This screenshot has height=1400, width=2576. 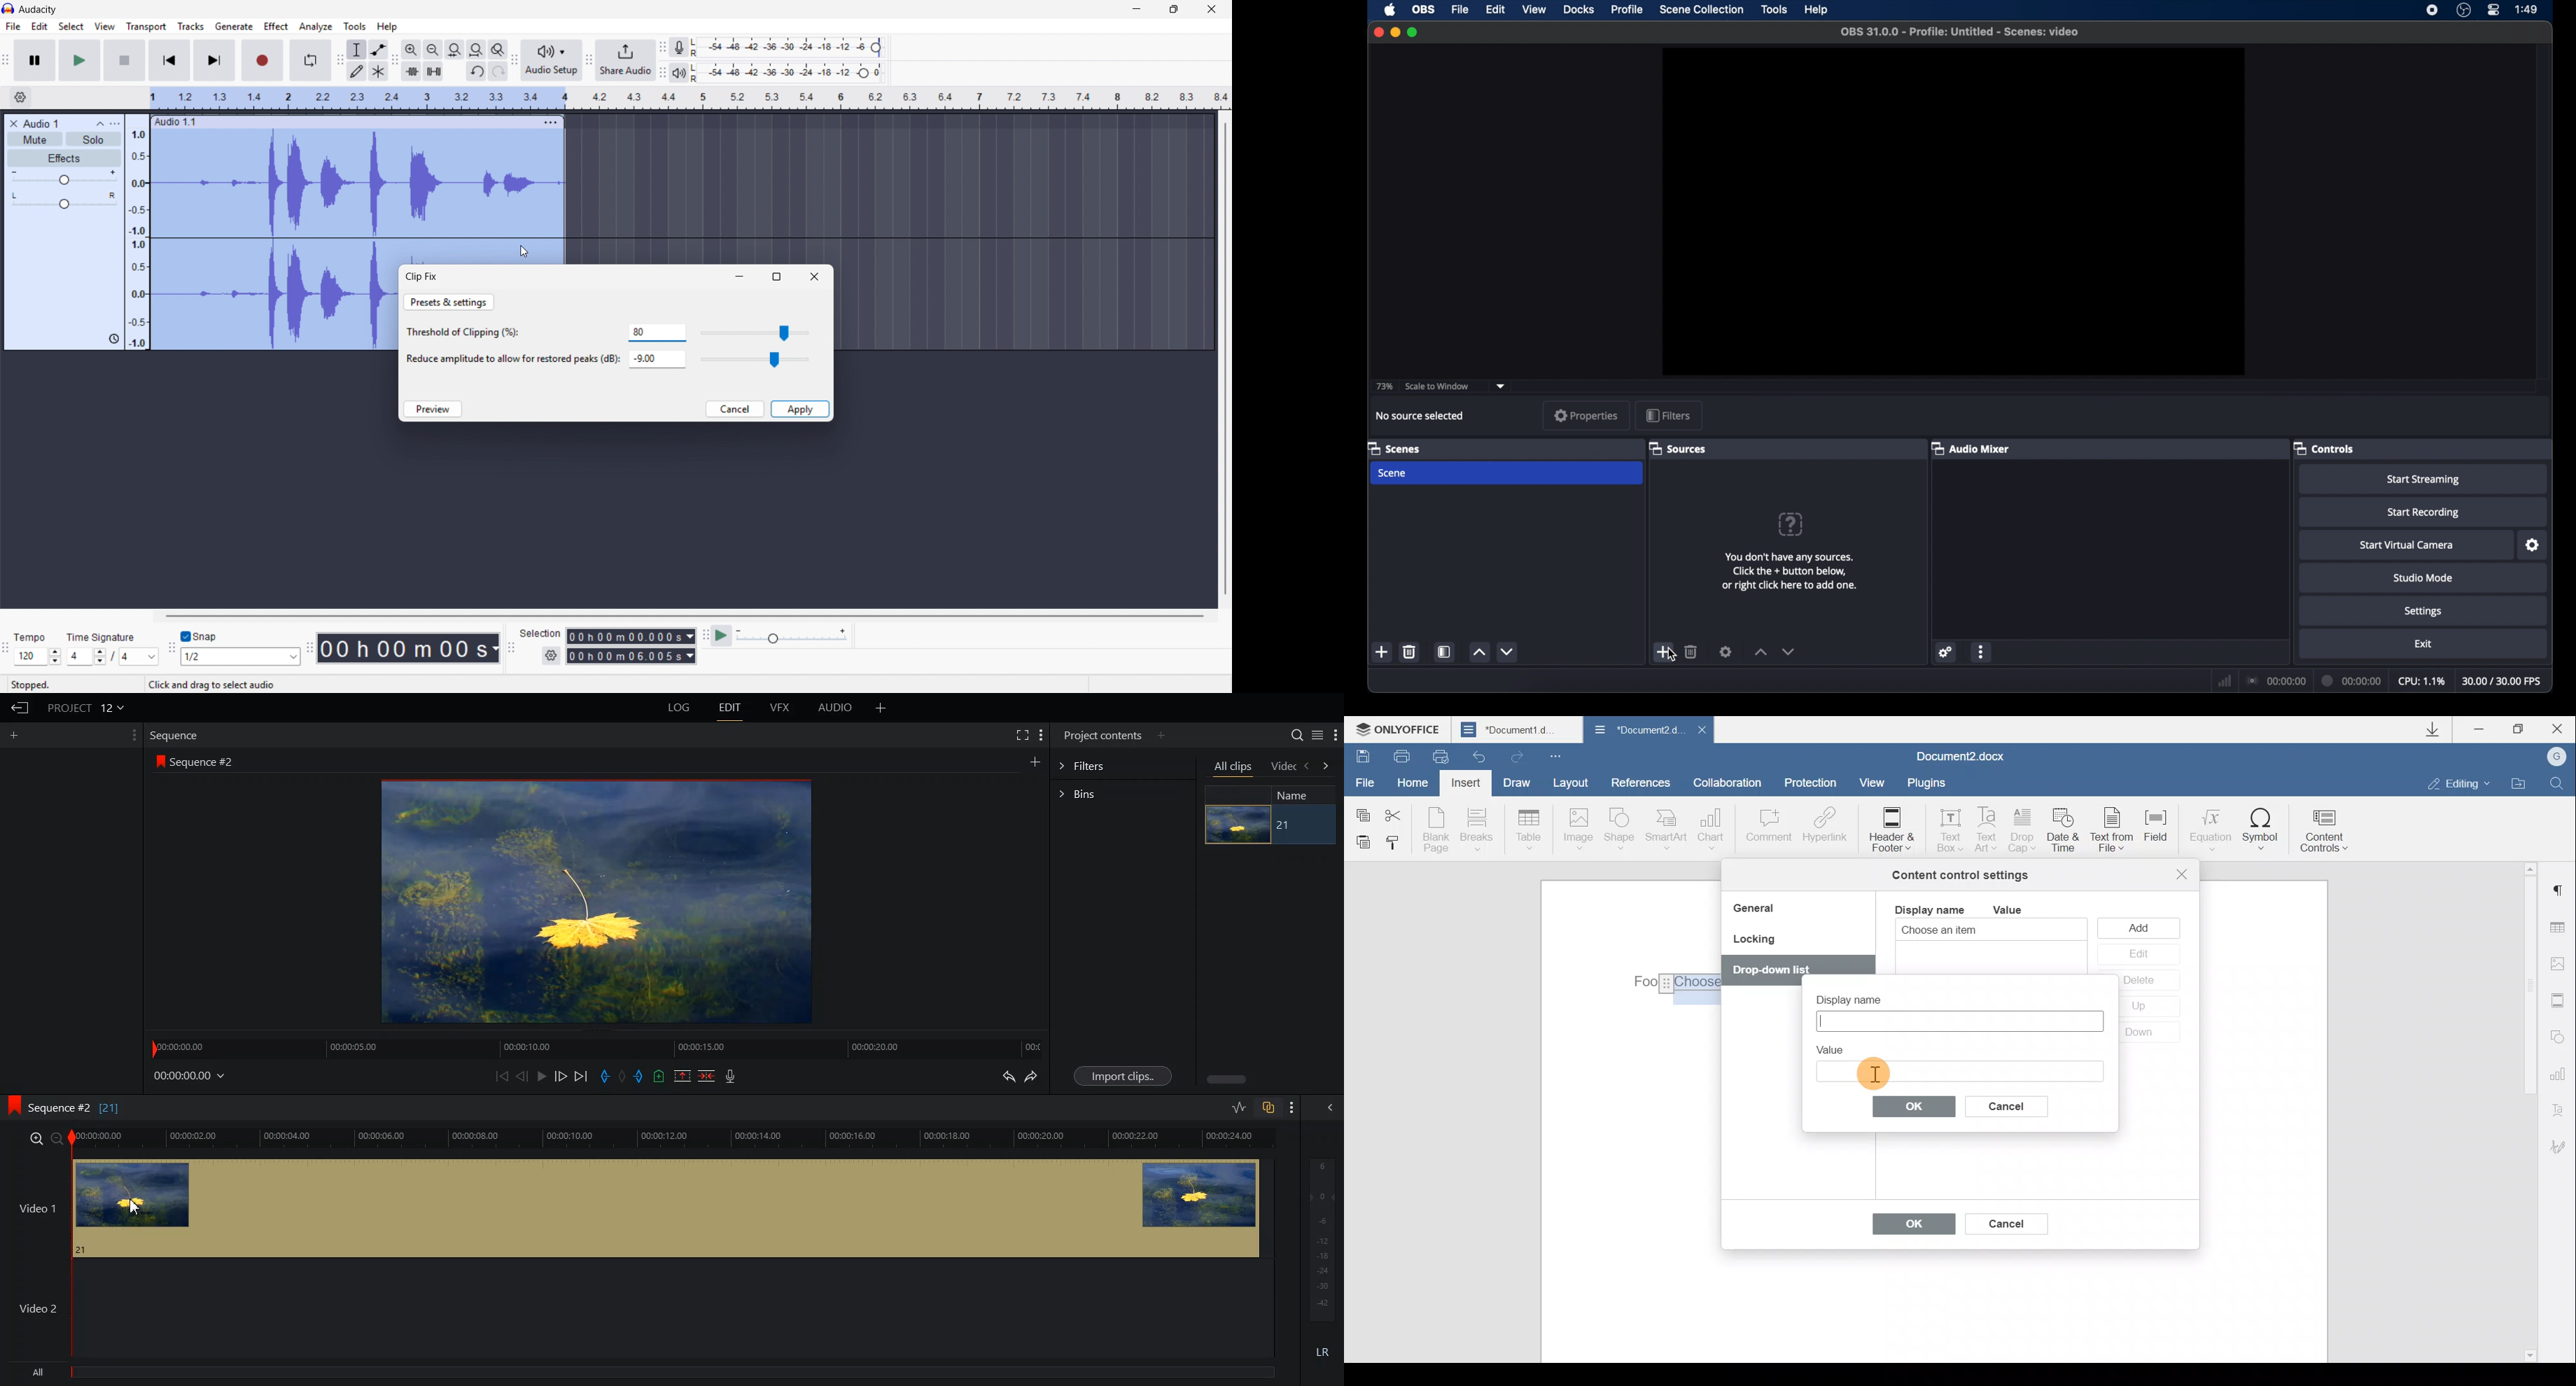 What do you see at coordinates (1479, 651) in the screenshot?
I see `increment` at bounding box center [1479, 651].